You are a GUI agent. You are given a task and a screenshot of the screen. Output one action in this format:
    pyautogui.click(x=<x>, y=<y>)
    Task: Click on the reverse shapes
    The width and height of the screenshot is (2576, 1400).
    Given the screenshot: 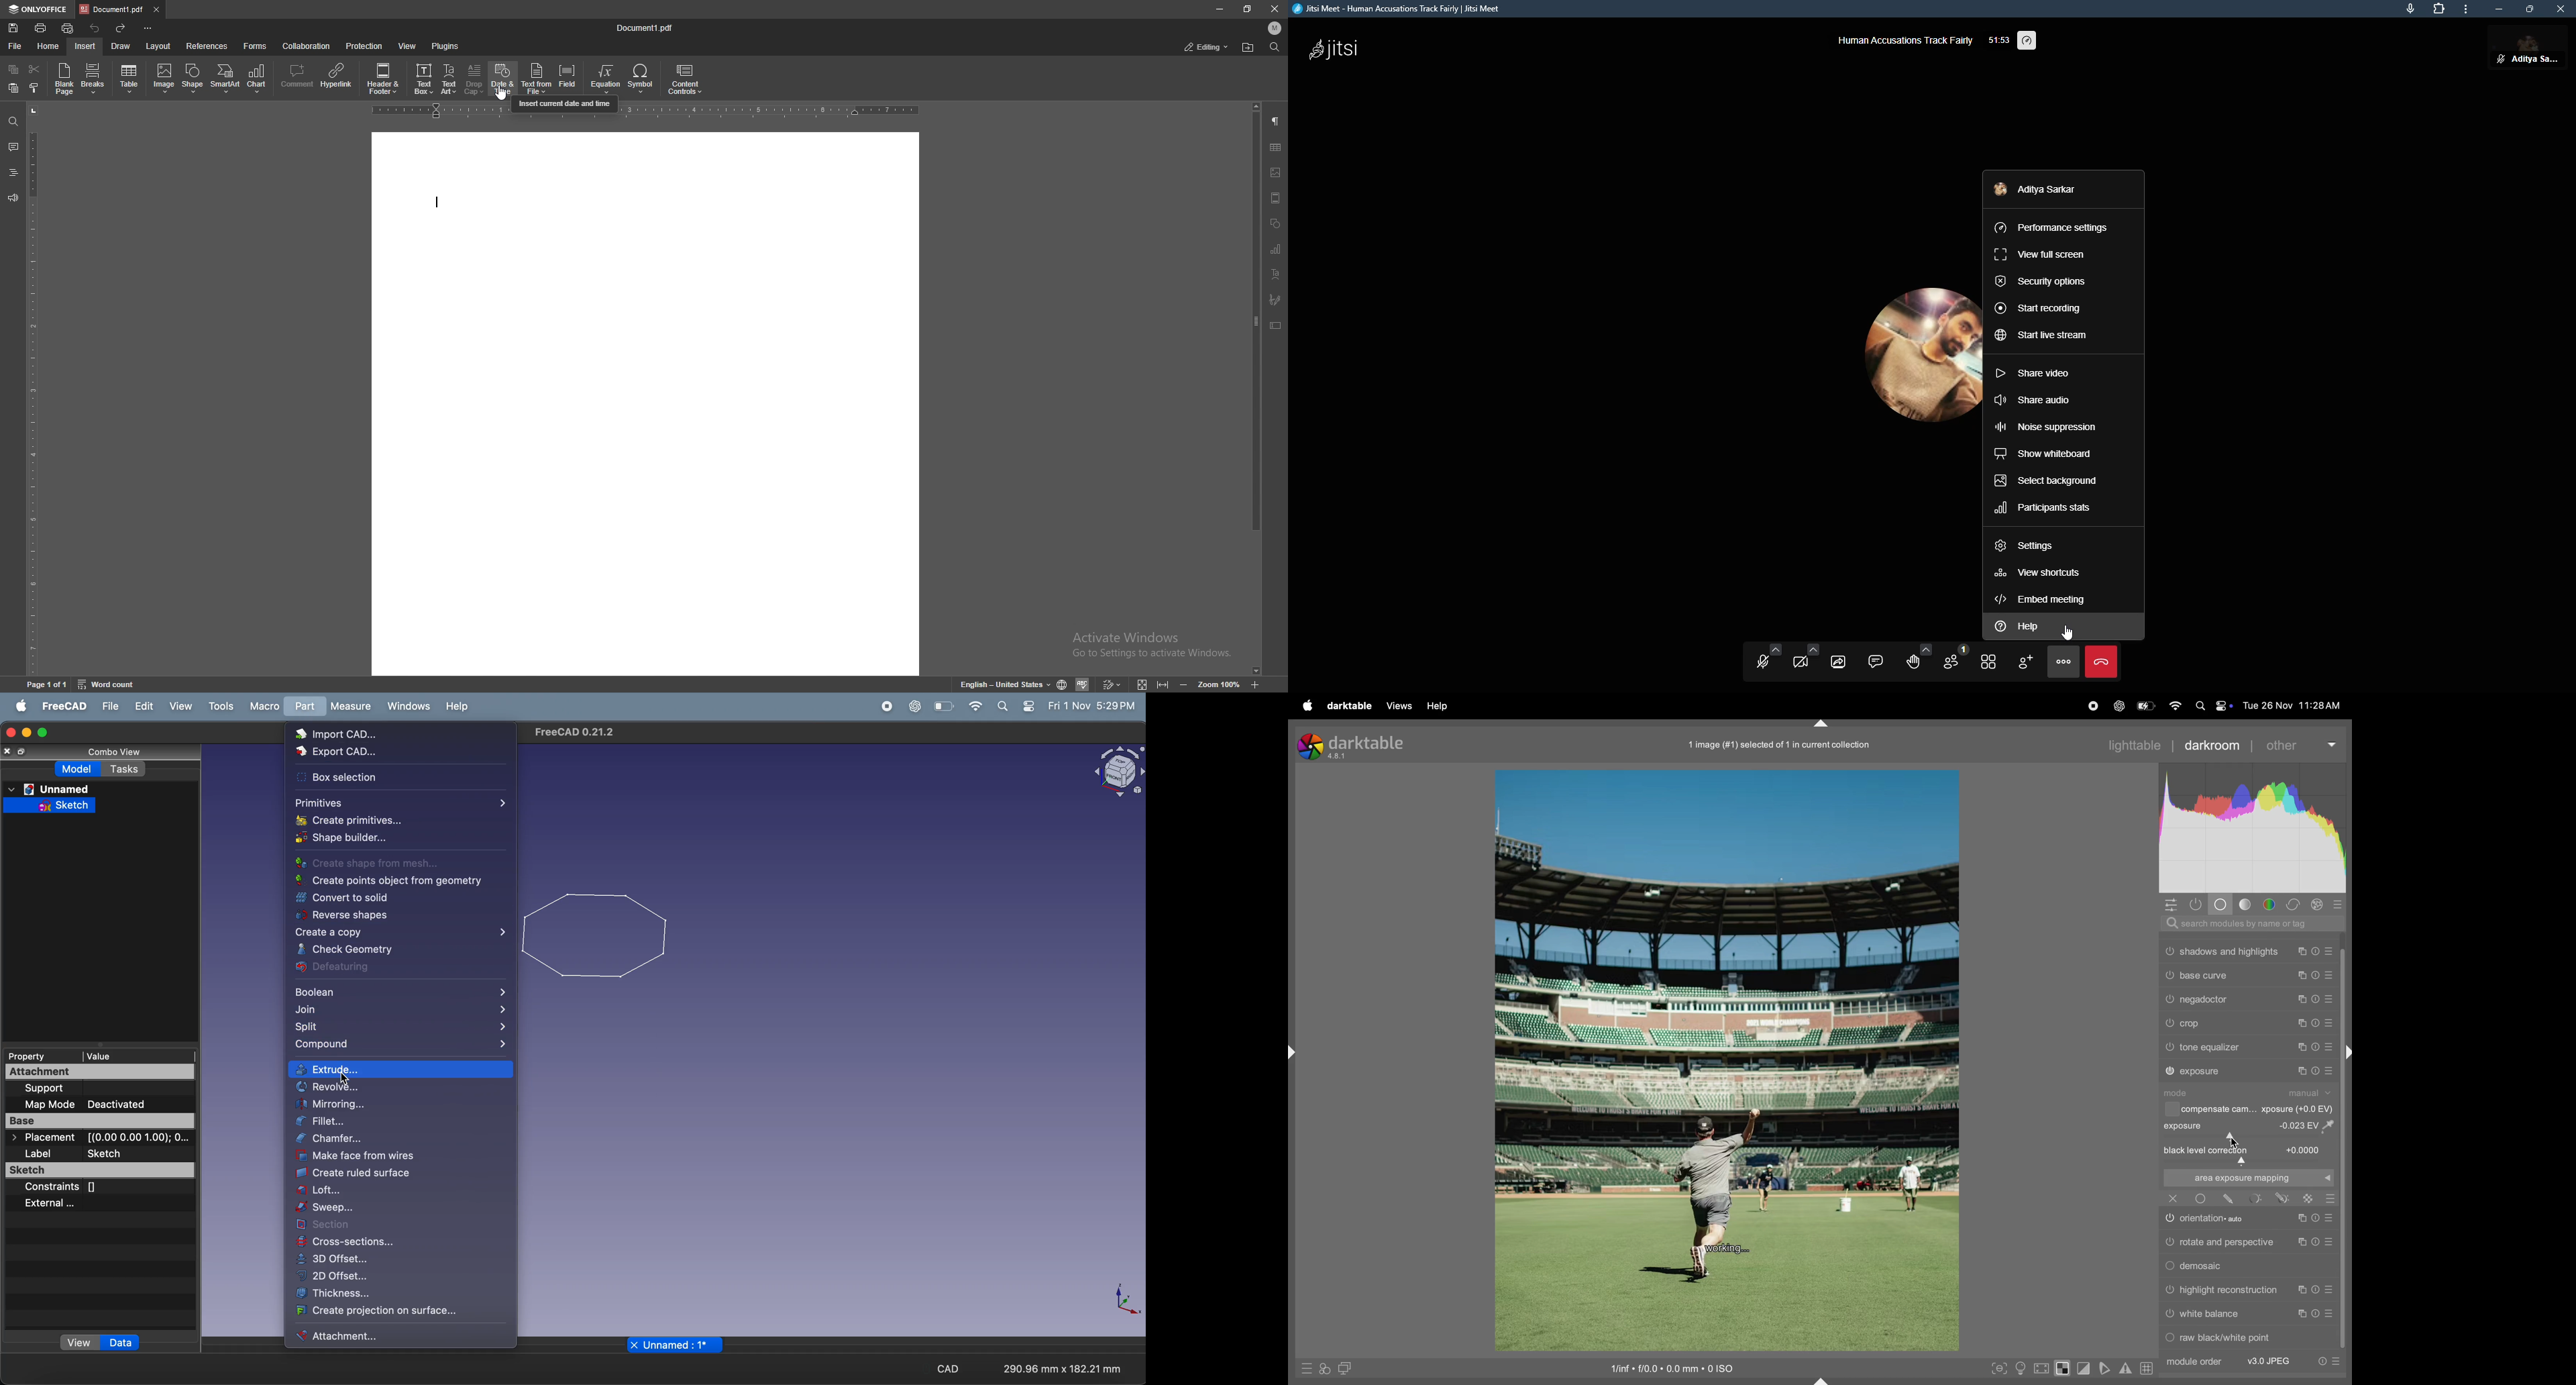 What is the action you would take?
    pyautogui.click(x=379, y=916)
    